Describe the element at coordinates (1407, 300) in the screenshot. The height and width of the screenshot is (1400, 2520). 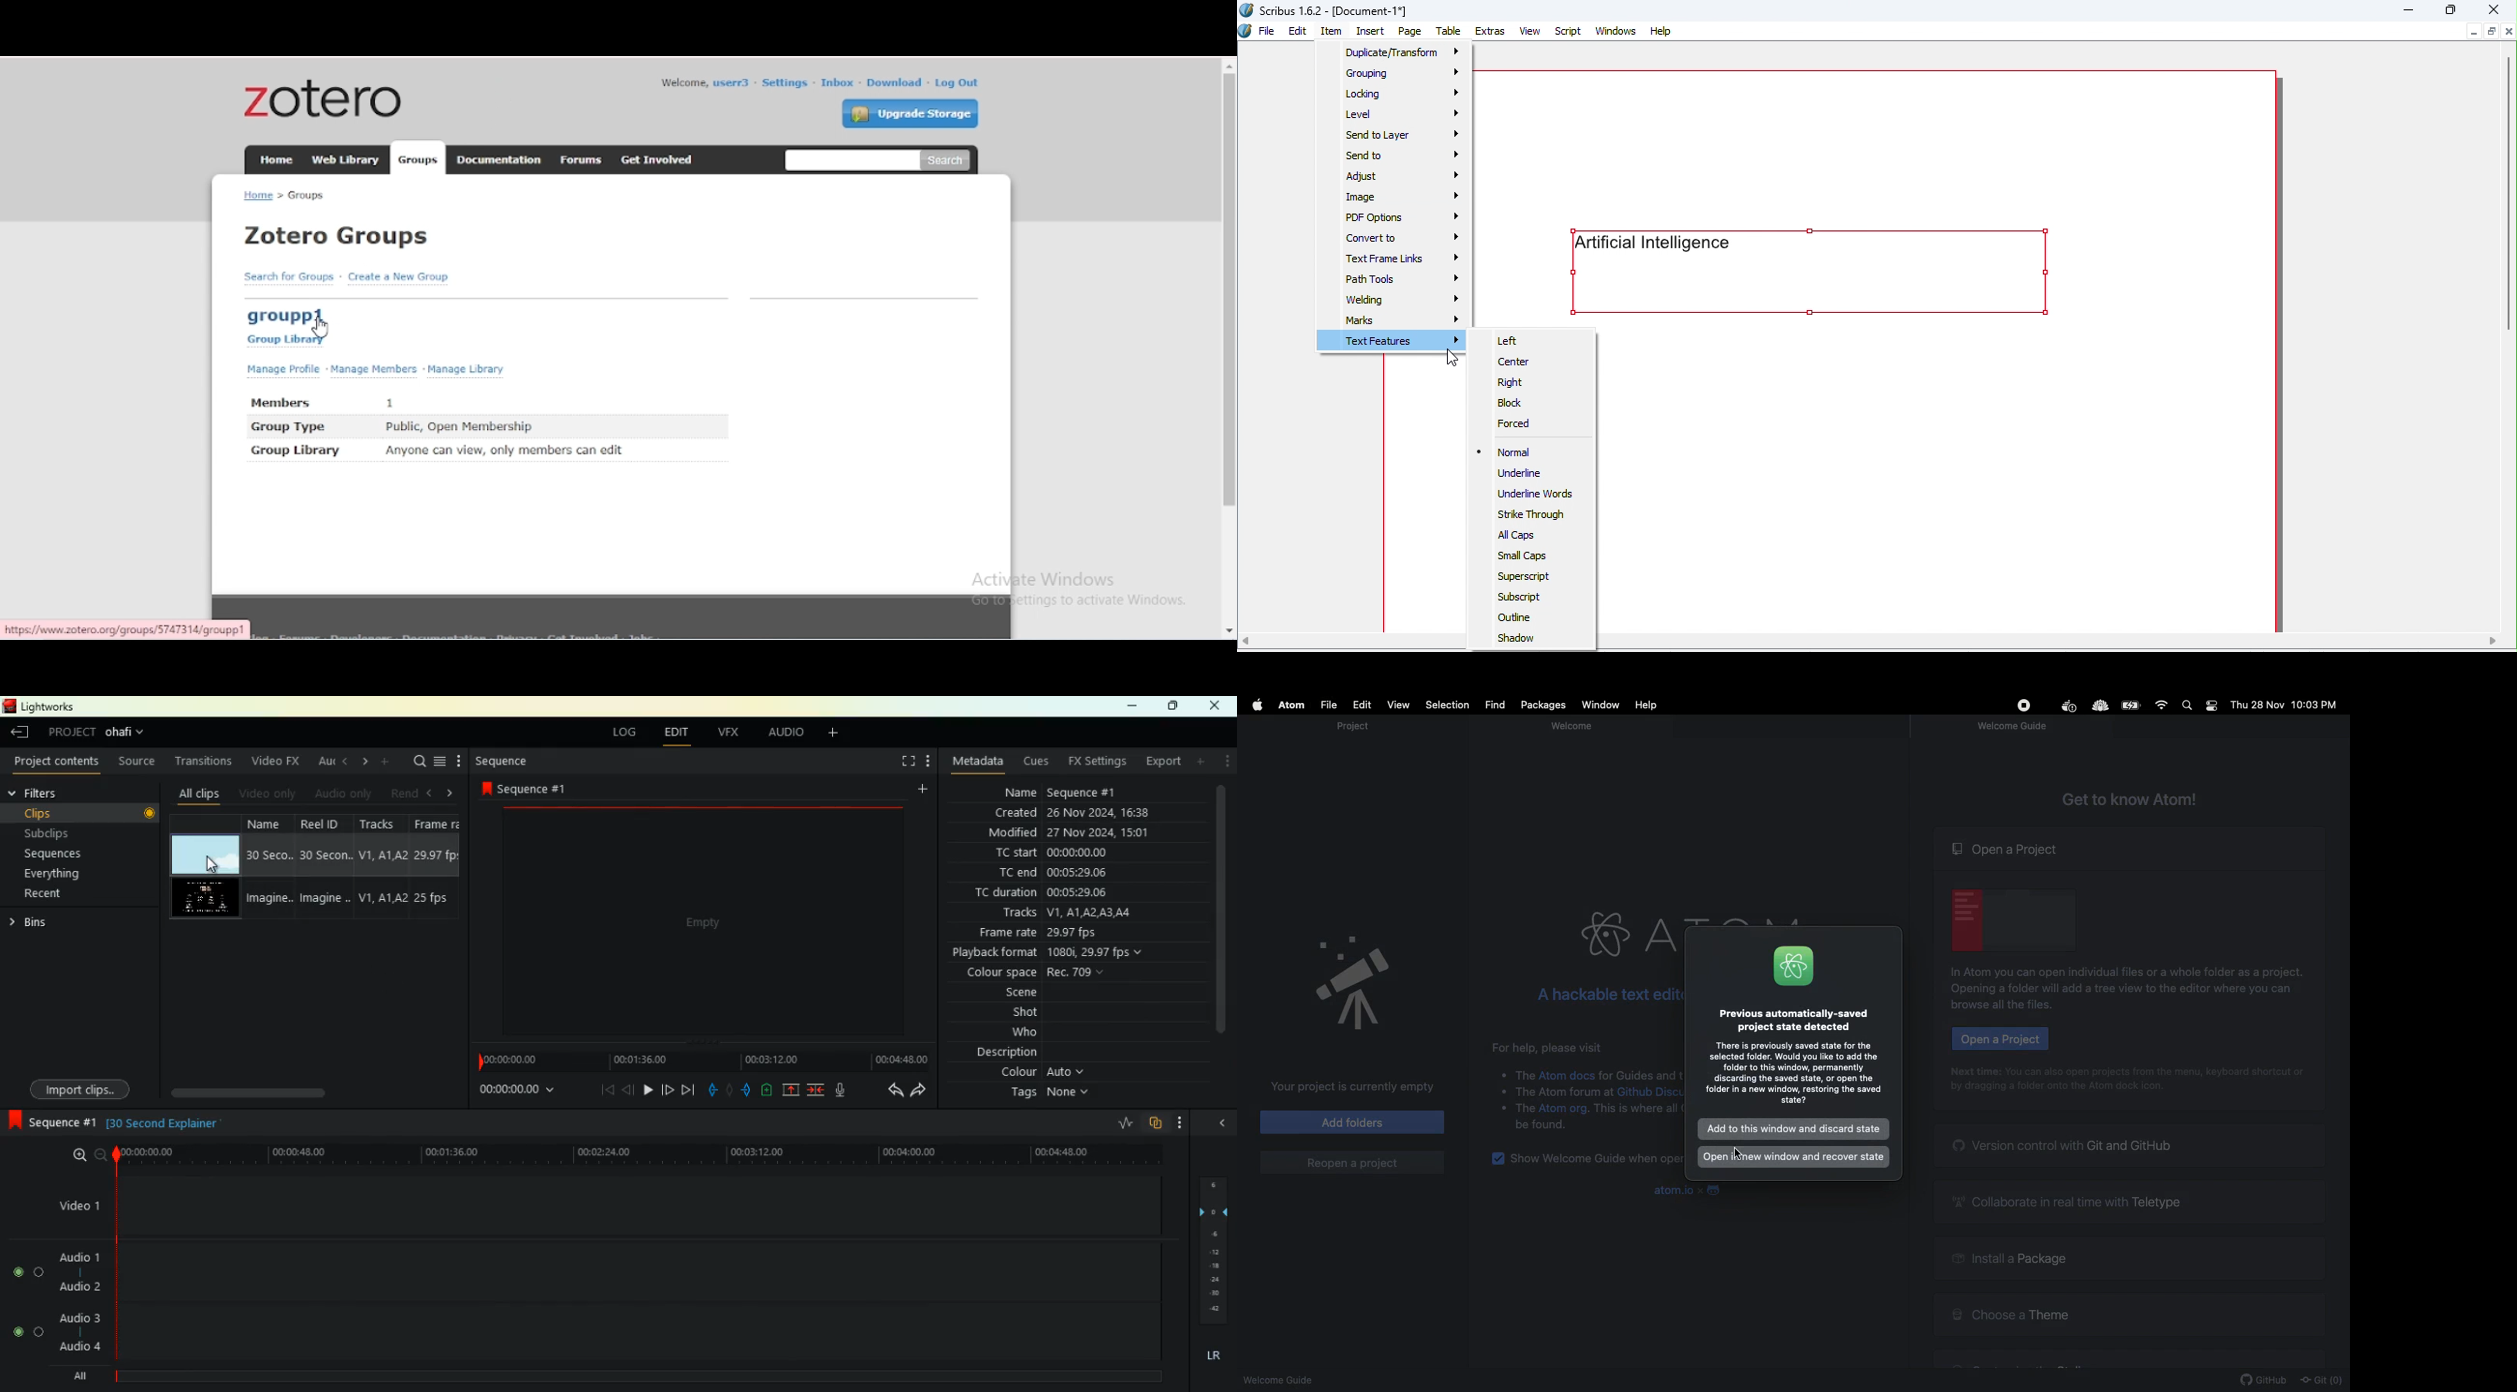
I see `Welding` at that location.